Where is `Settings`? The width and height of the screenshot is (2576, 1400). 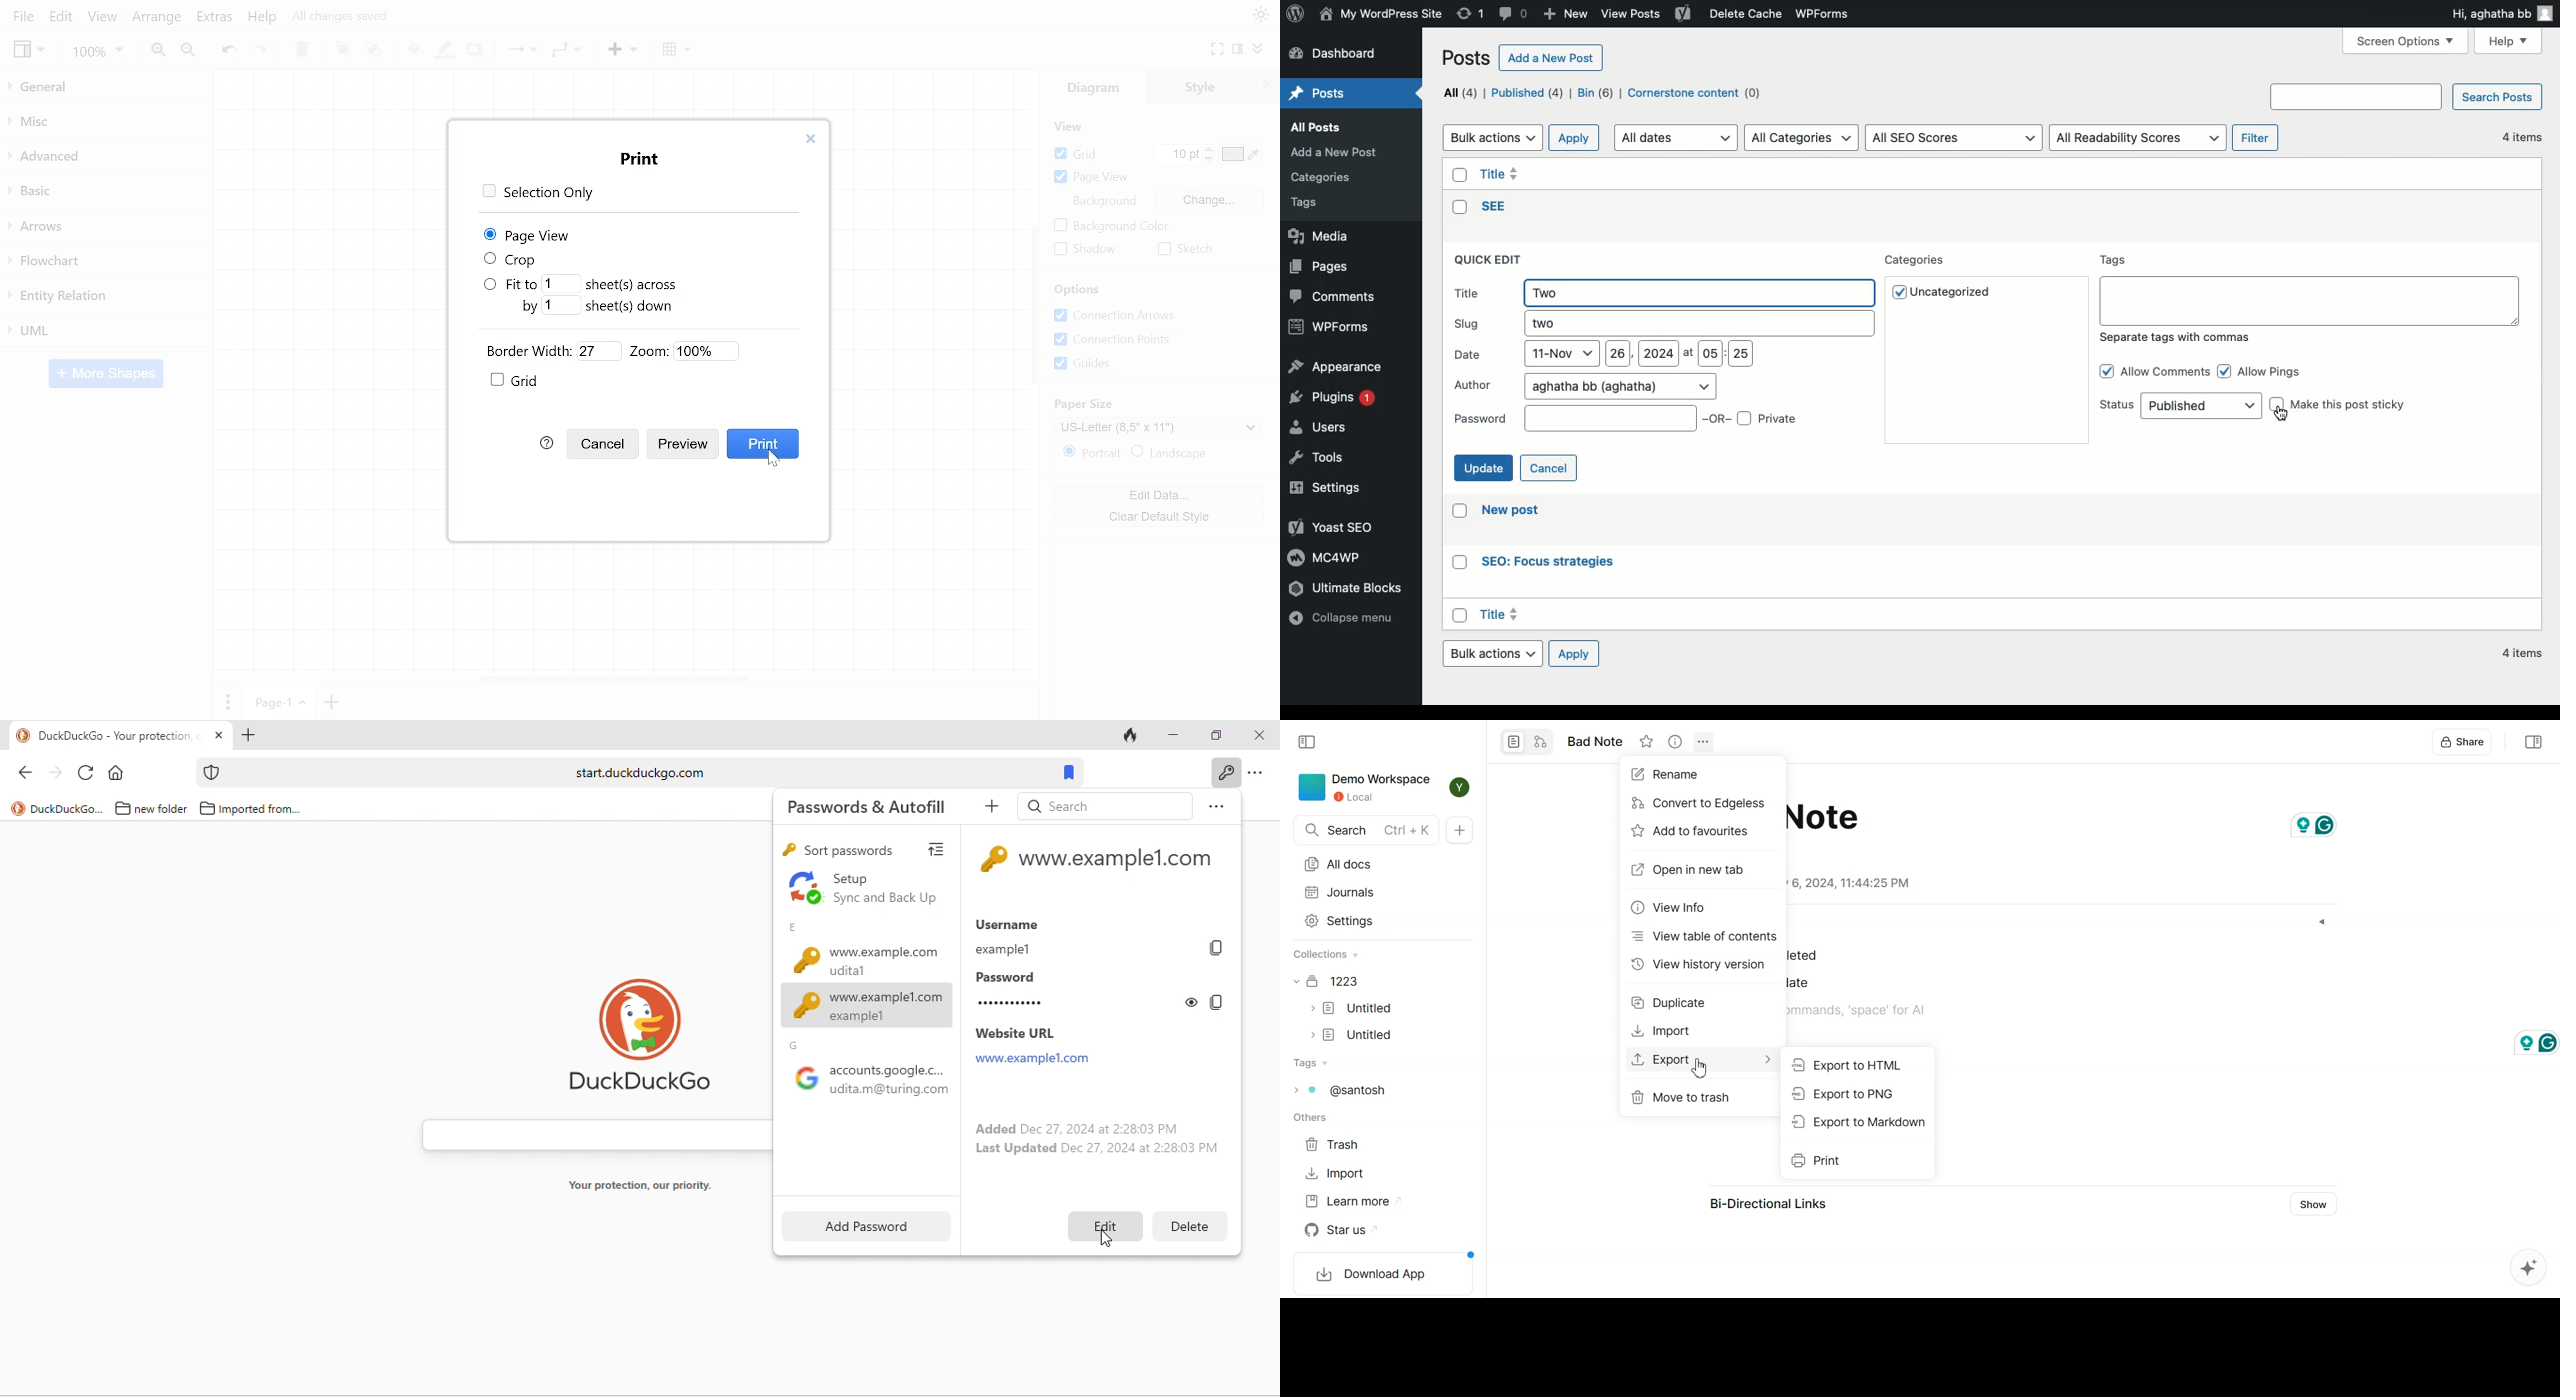
Settings is located at coordinates (1704, 741).